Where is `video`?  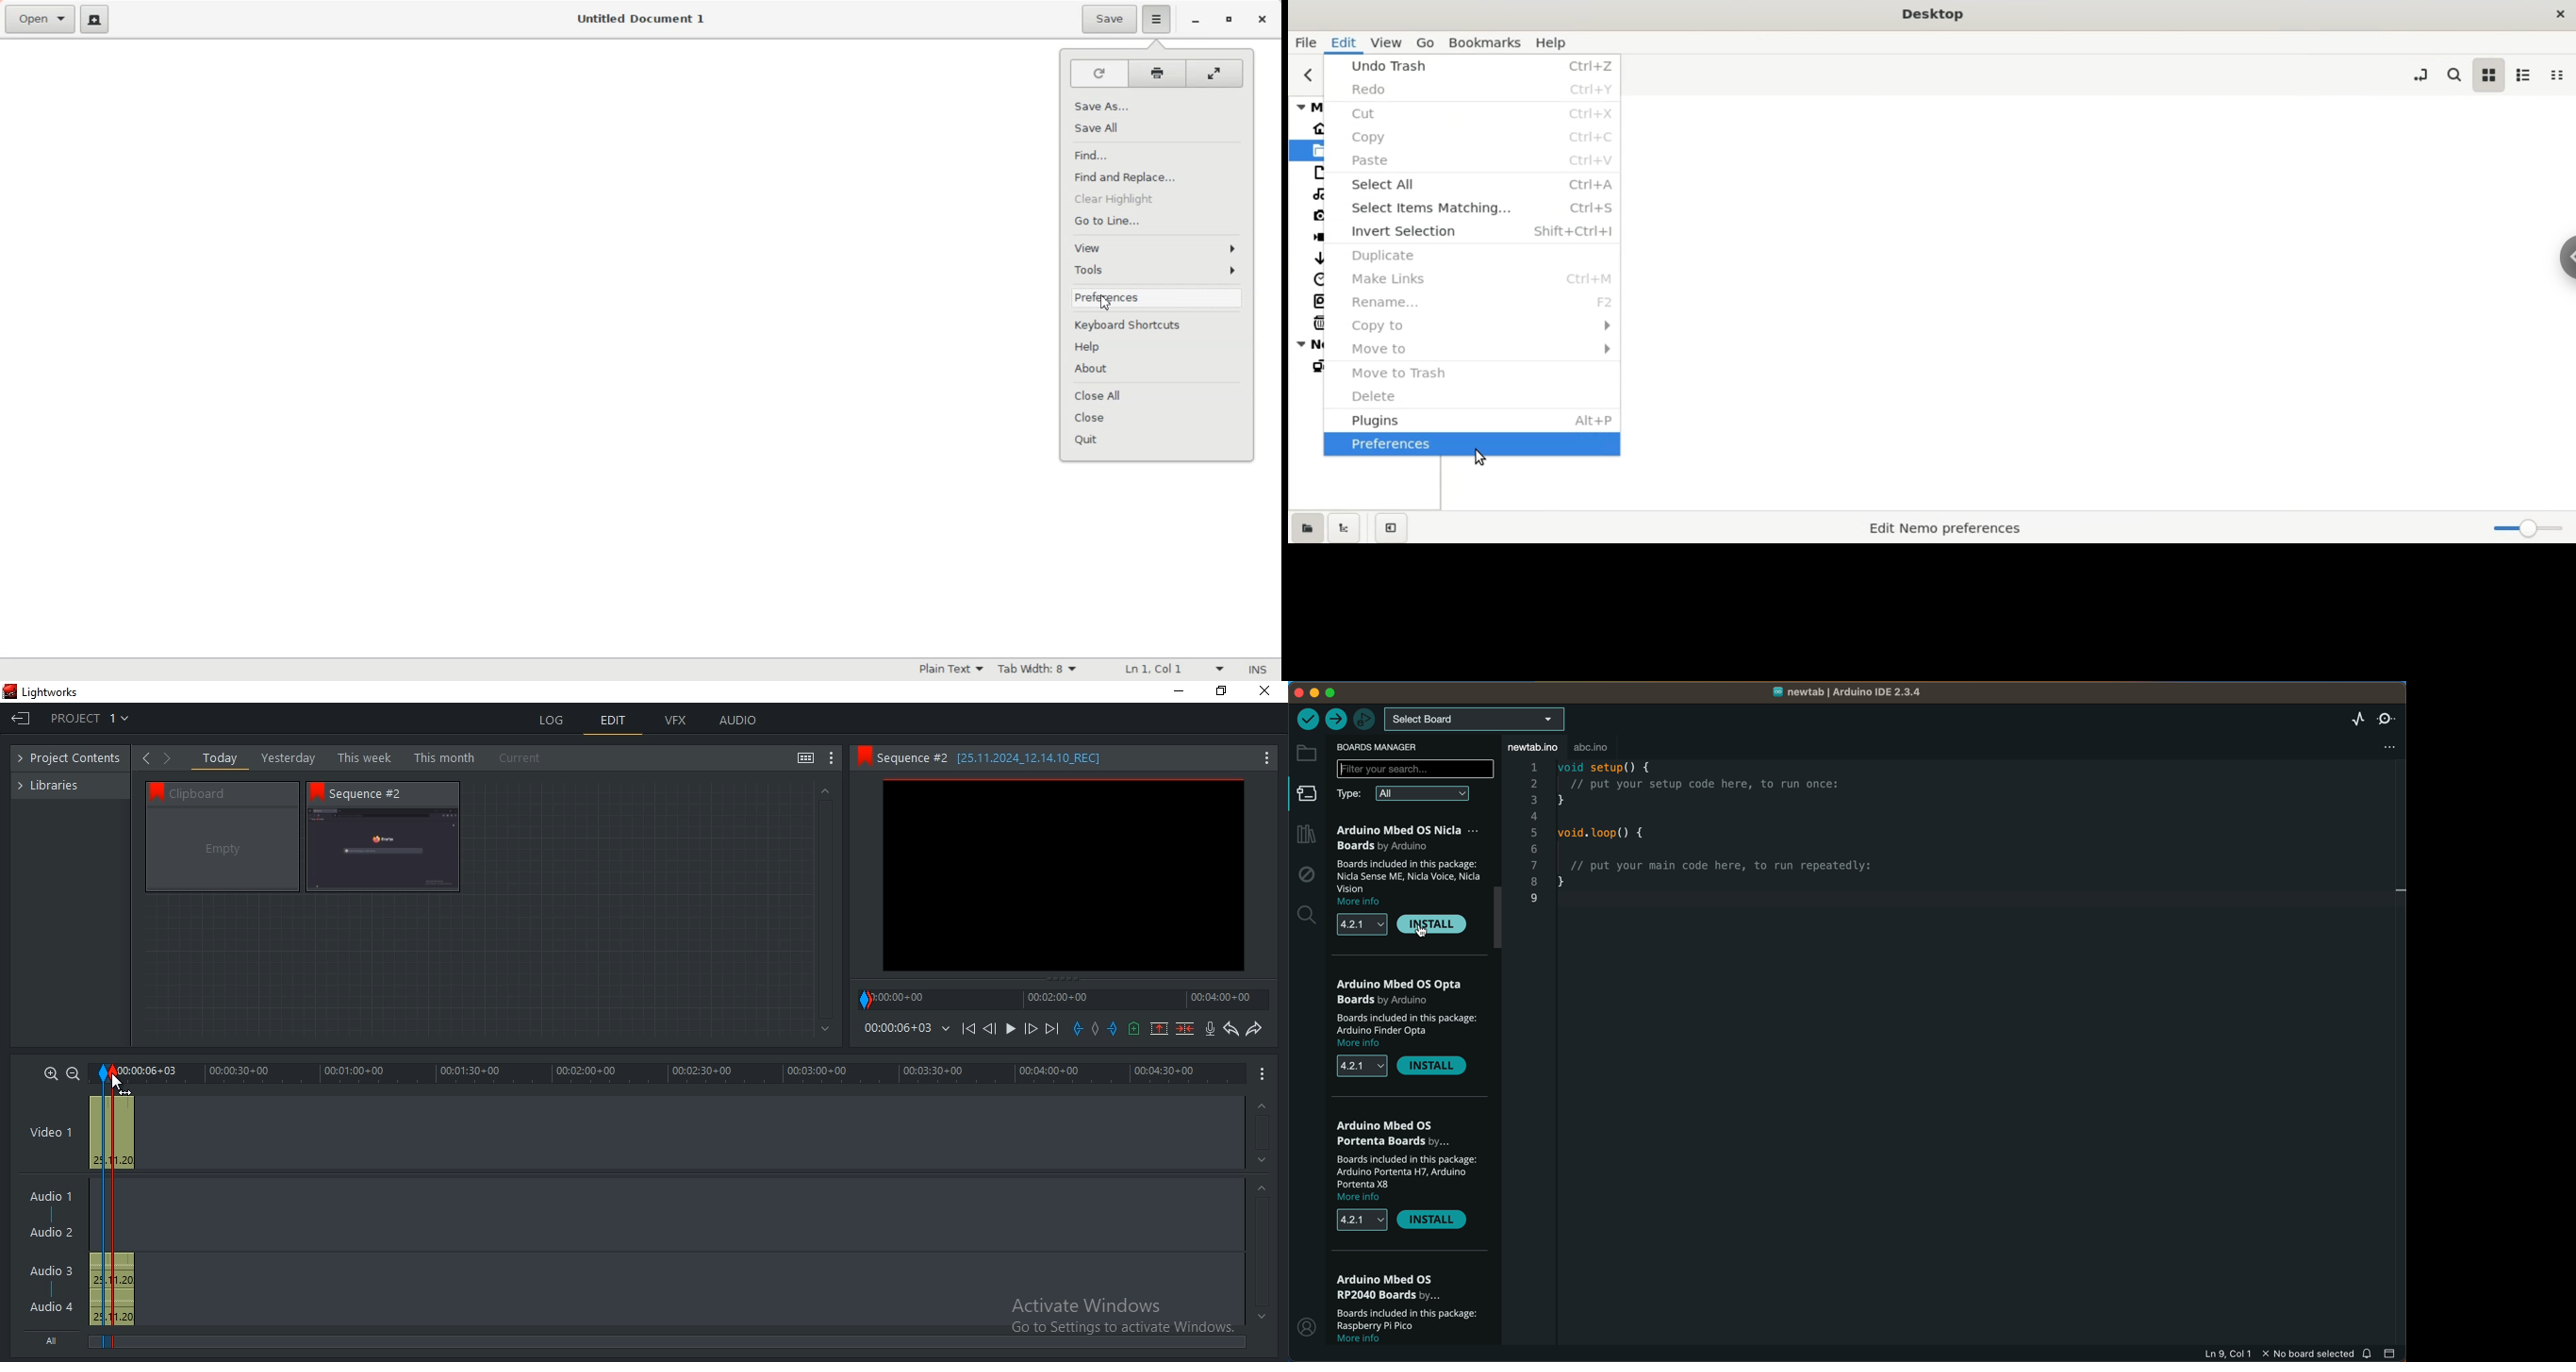
video is located at coordinates (112, 1130).